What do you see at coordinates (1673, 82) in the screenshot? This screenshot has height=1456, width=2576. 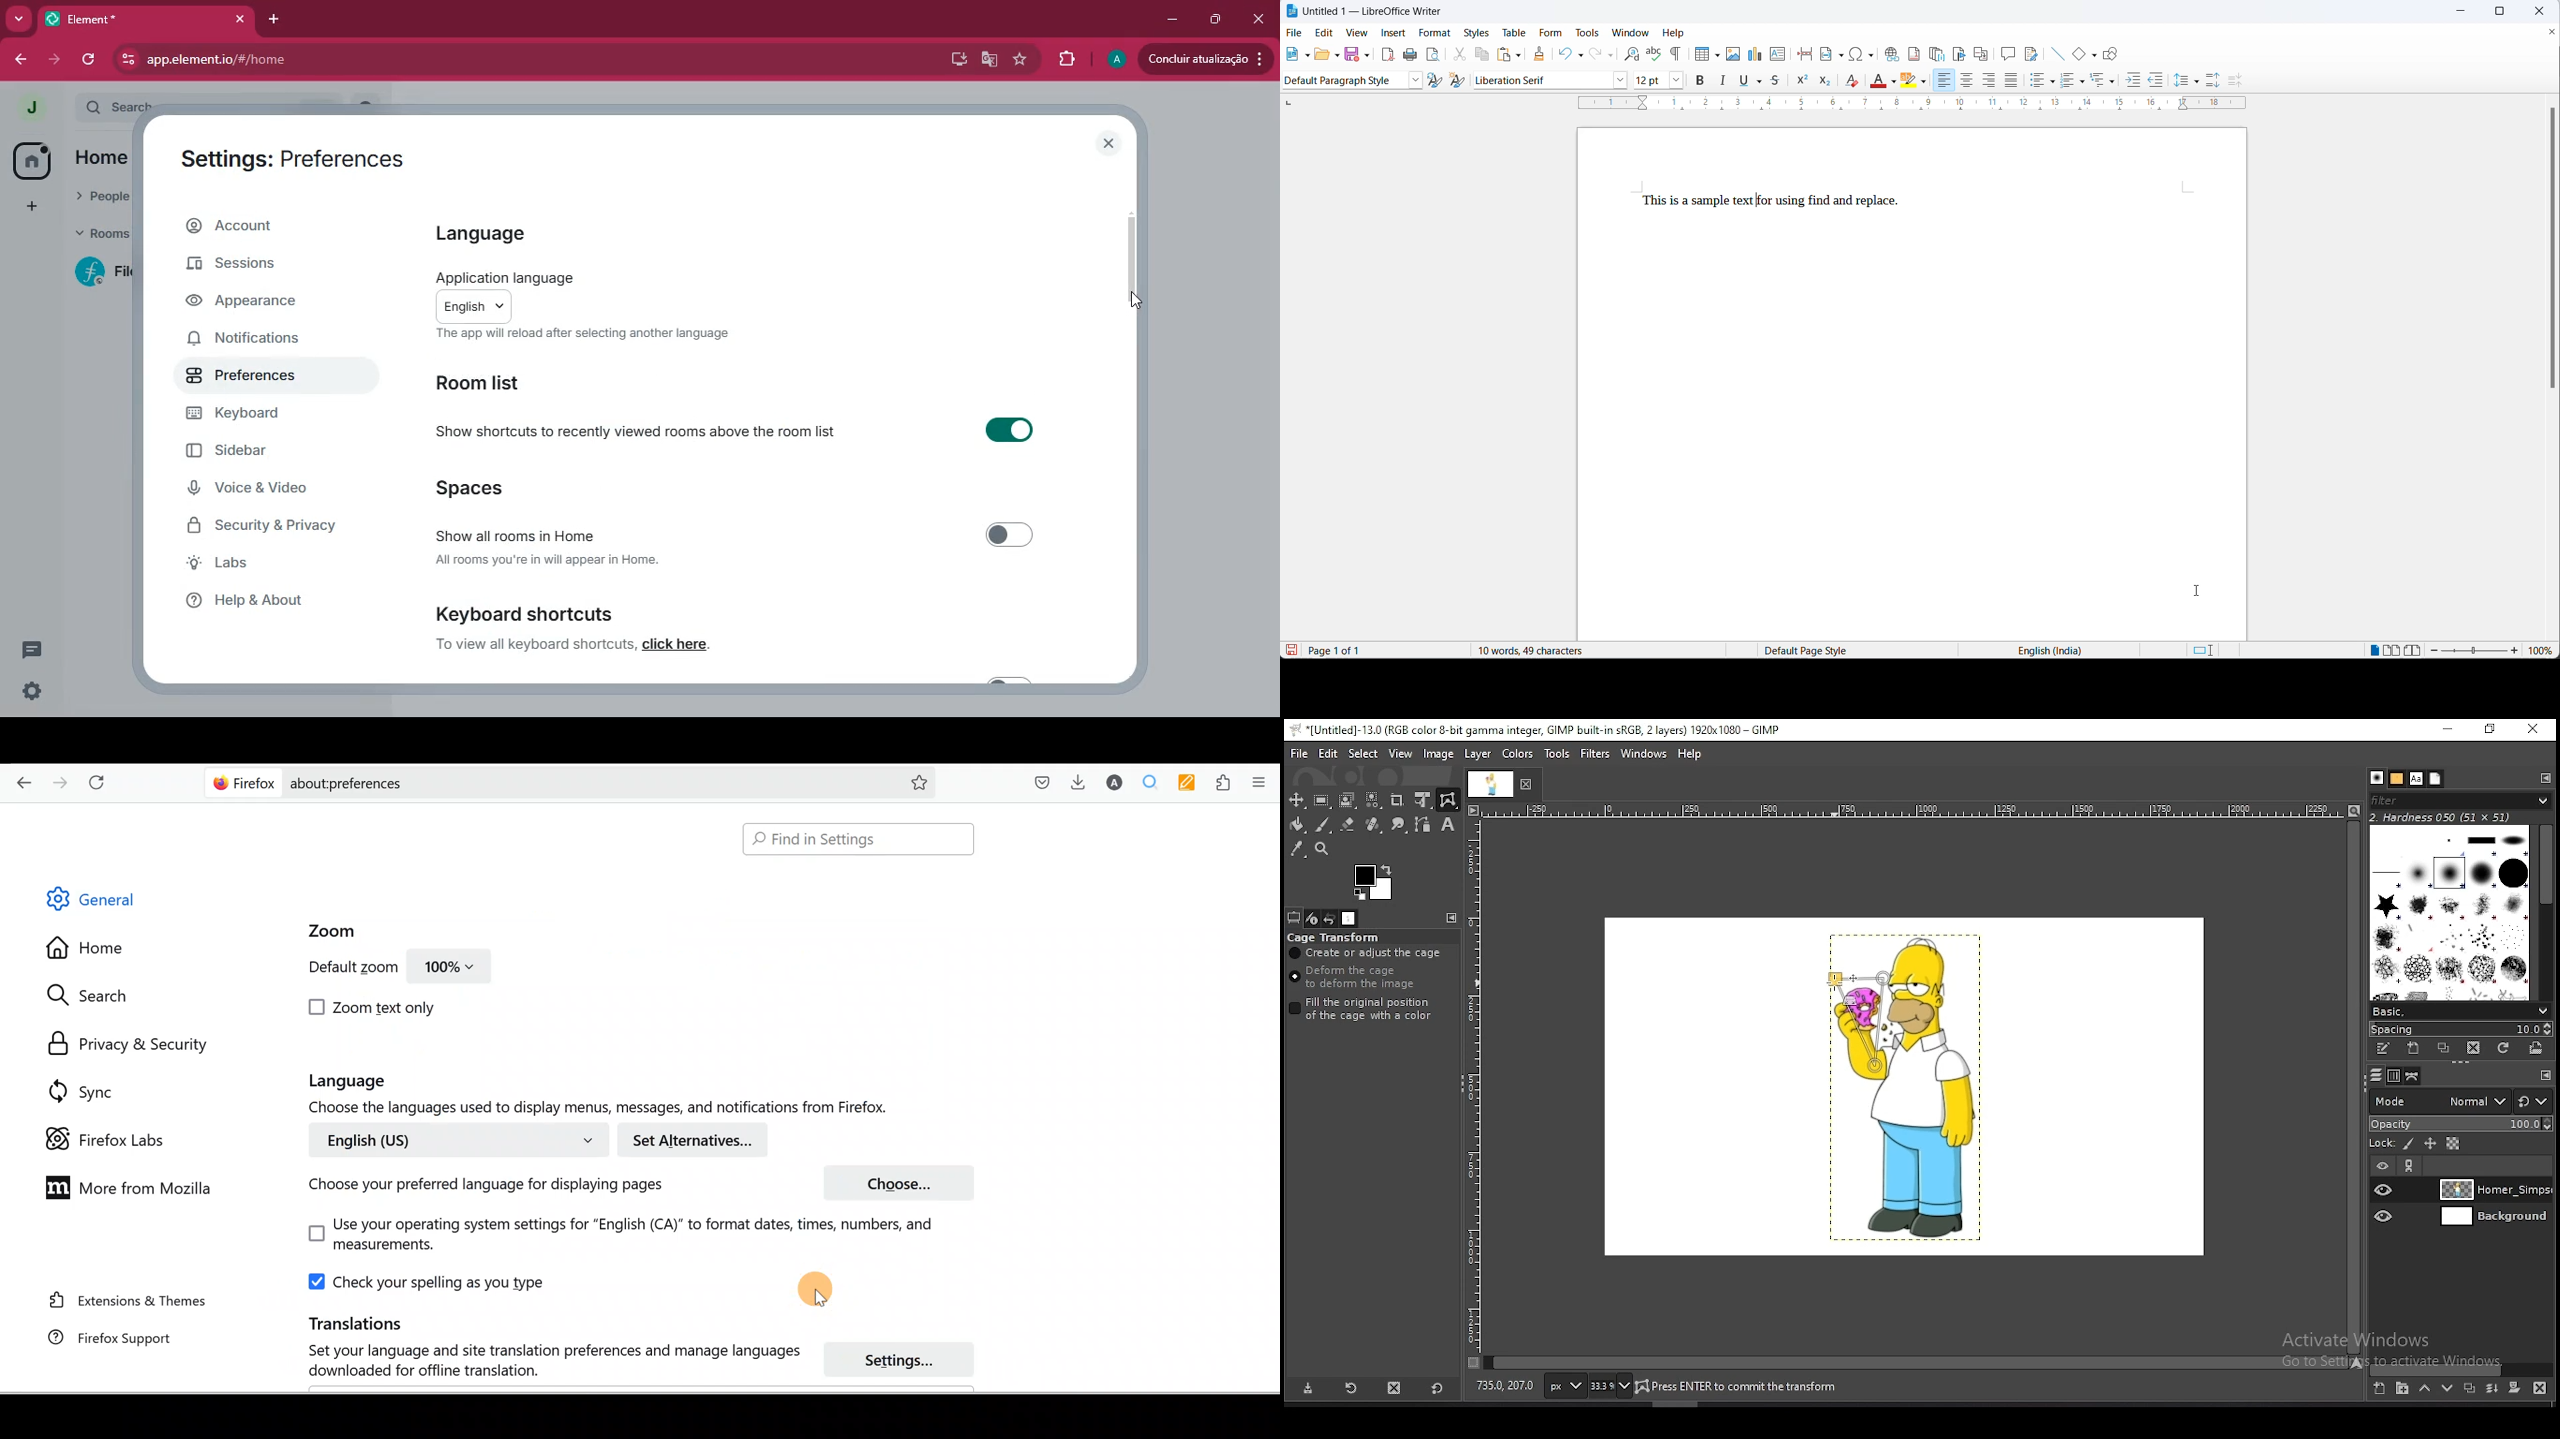 I see `font size options` at bounding box center [1673, 82].